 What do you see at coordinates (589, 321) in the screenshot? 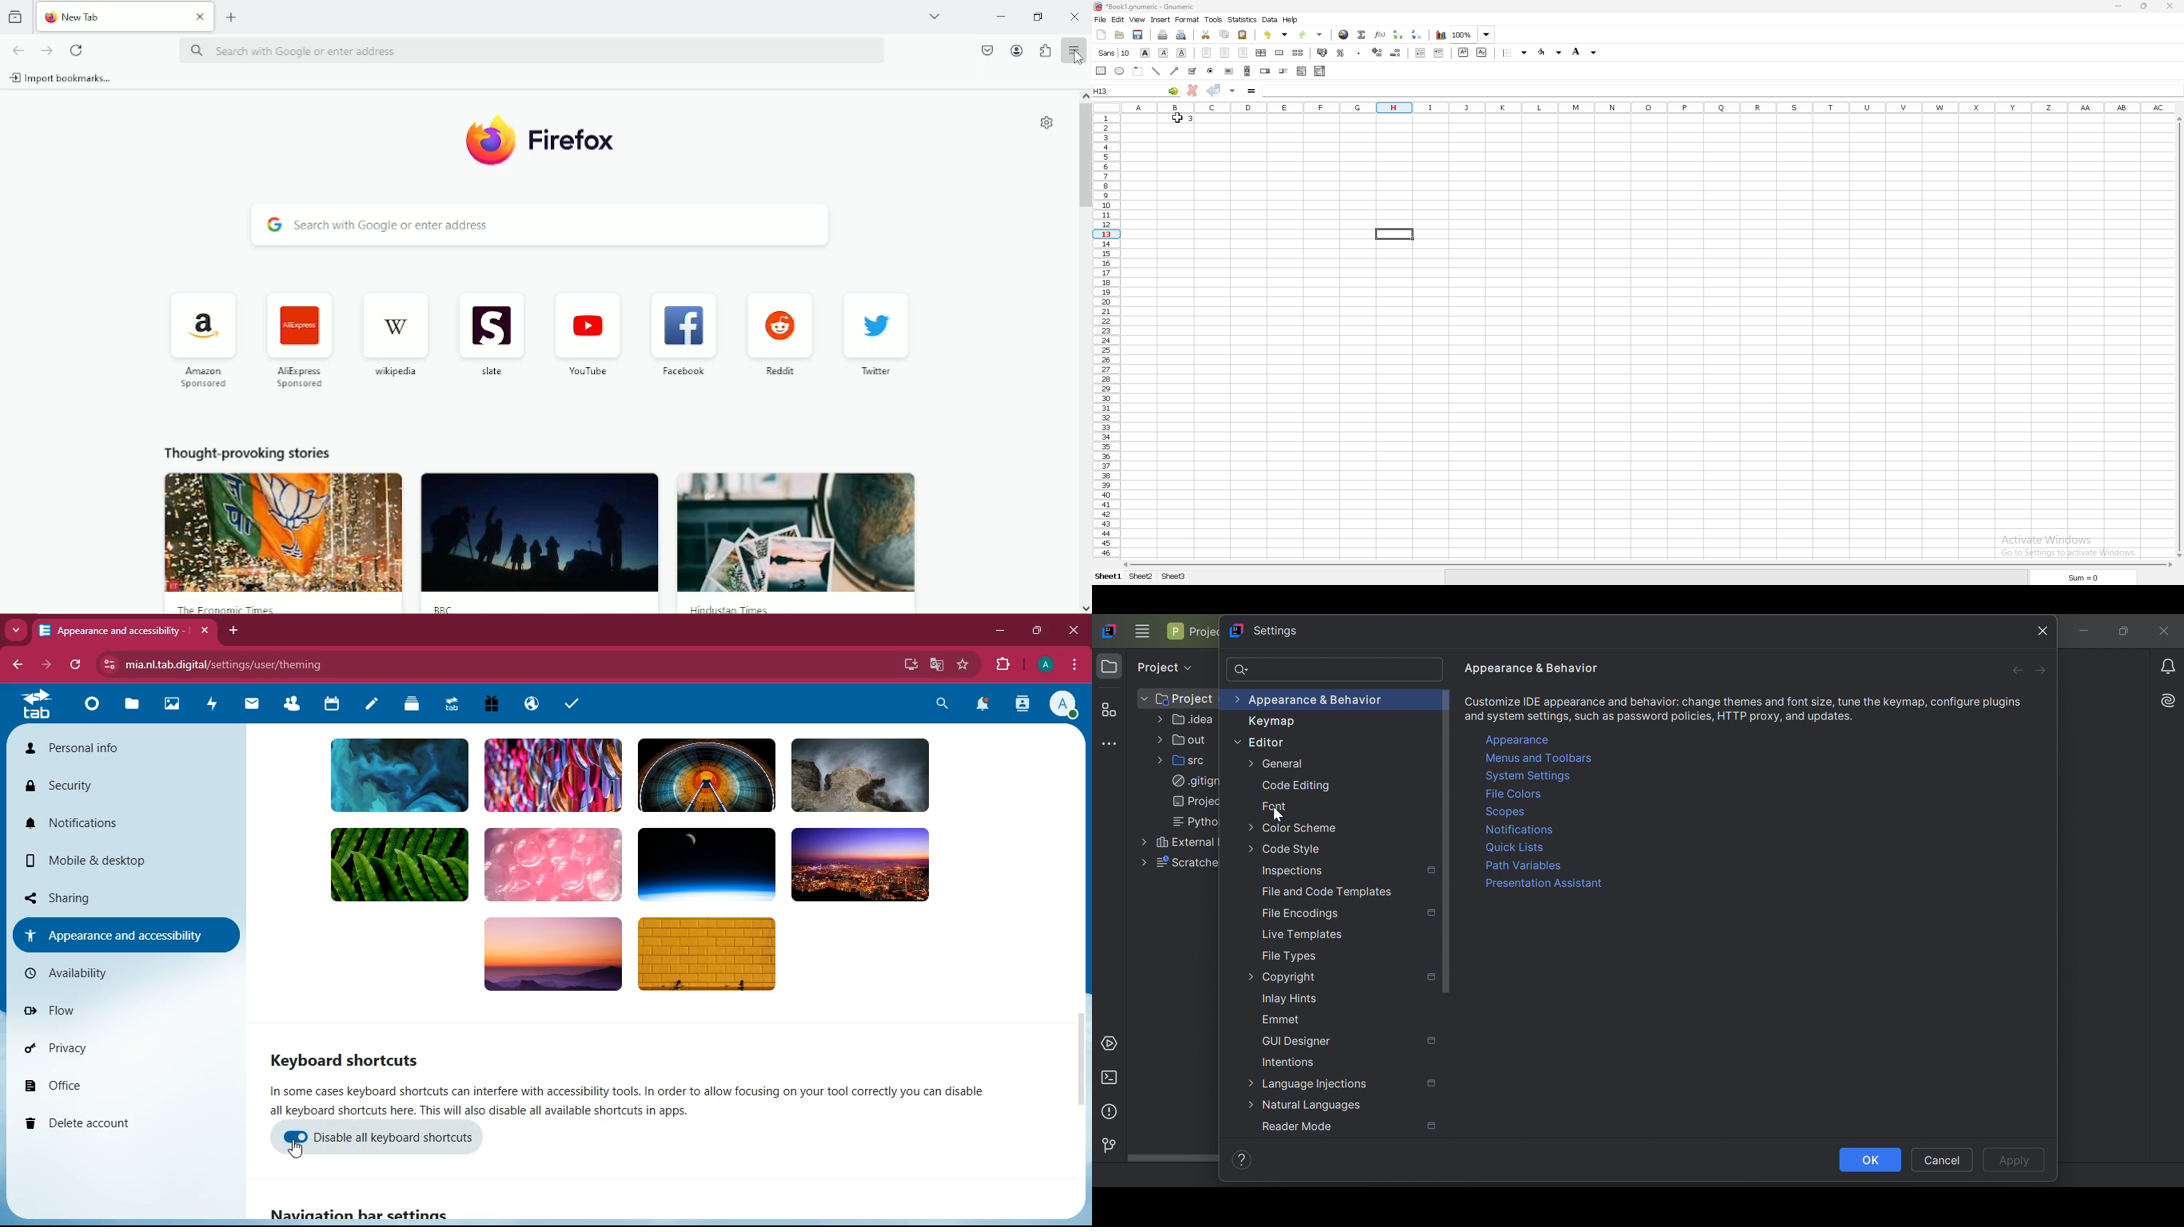
I see `youtube` at bounding box center [589, 321].